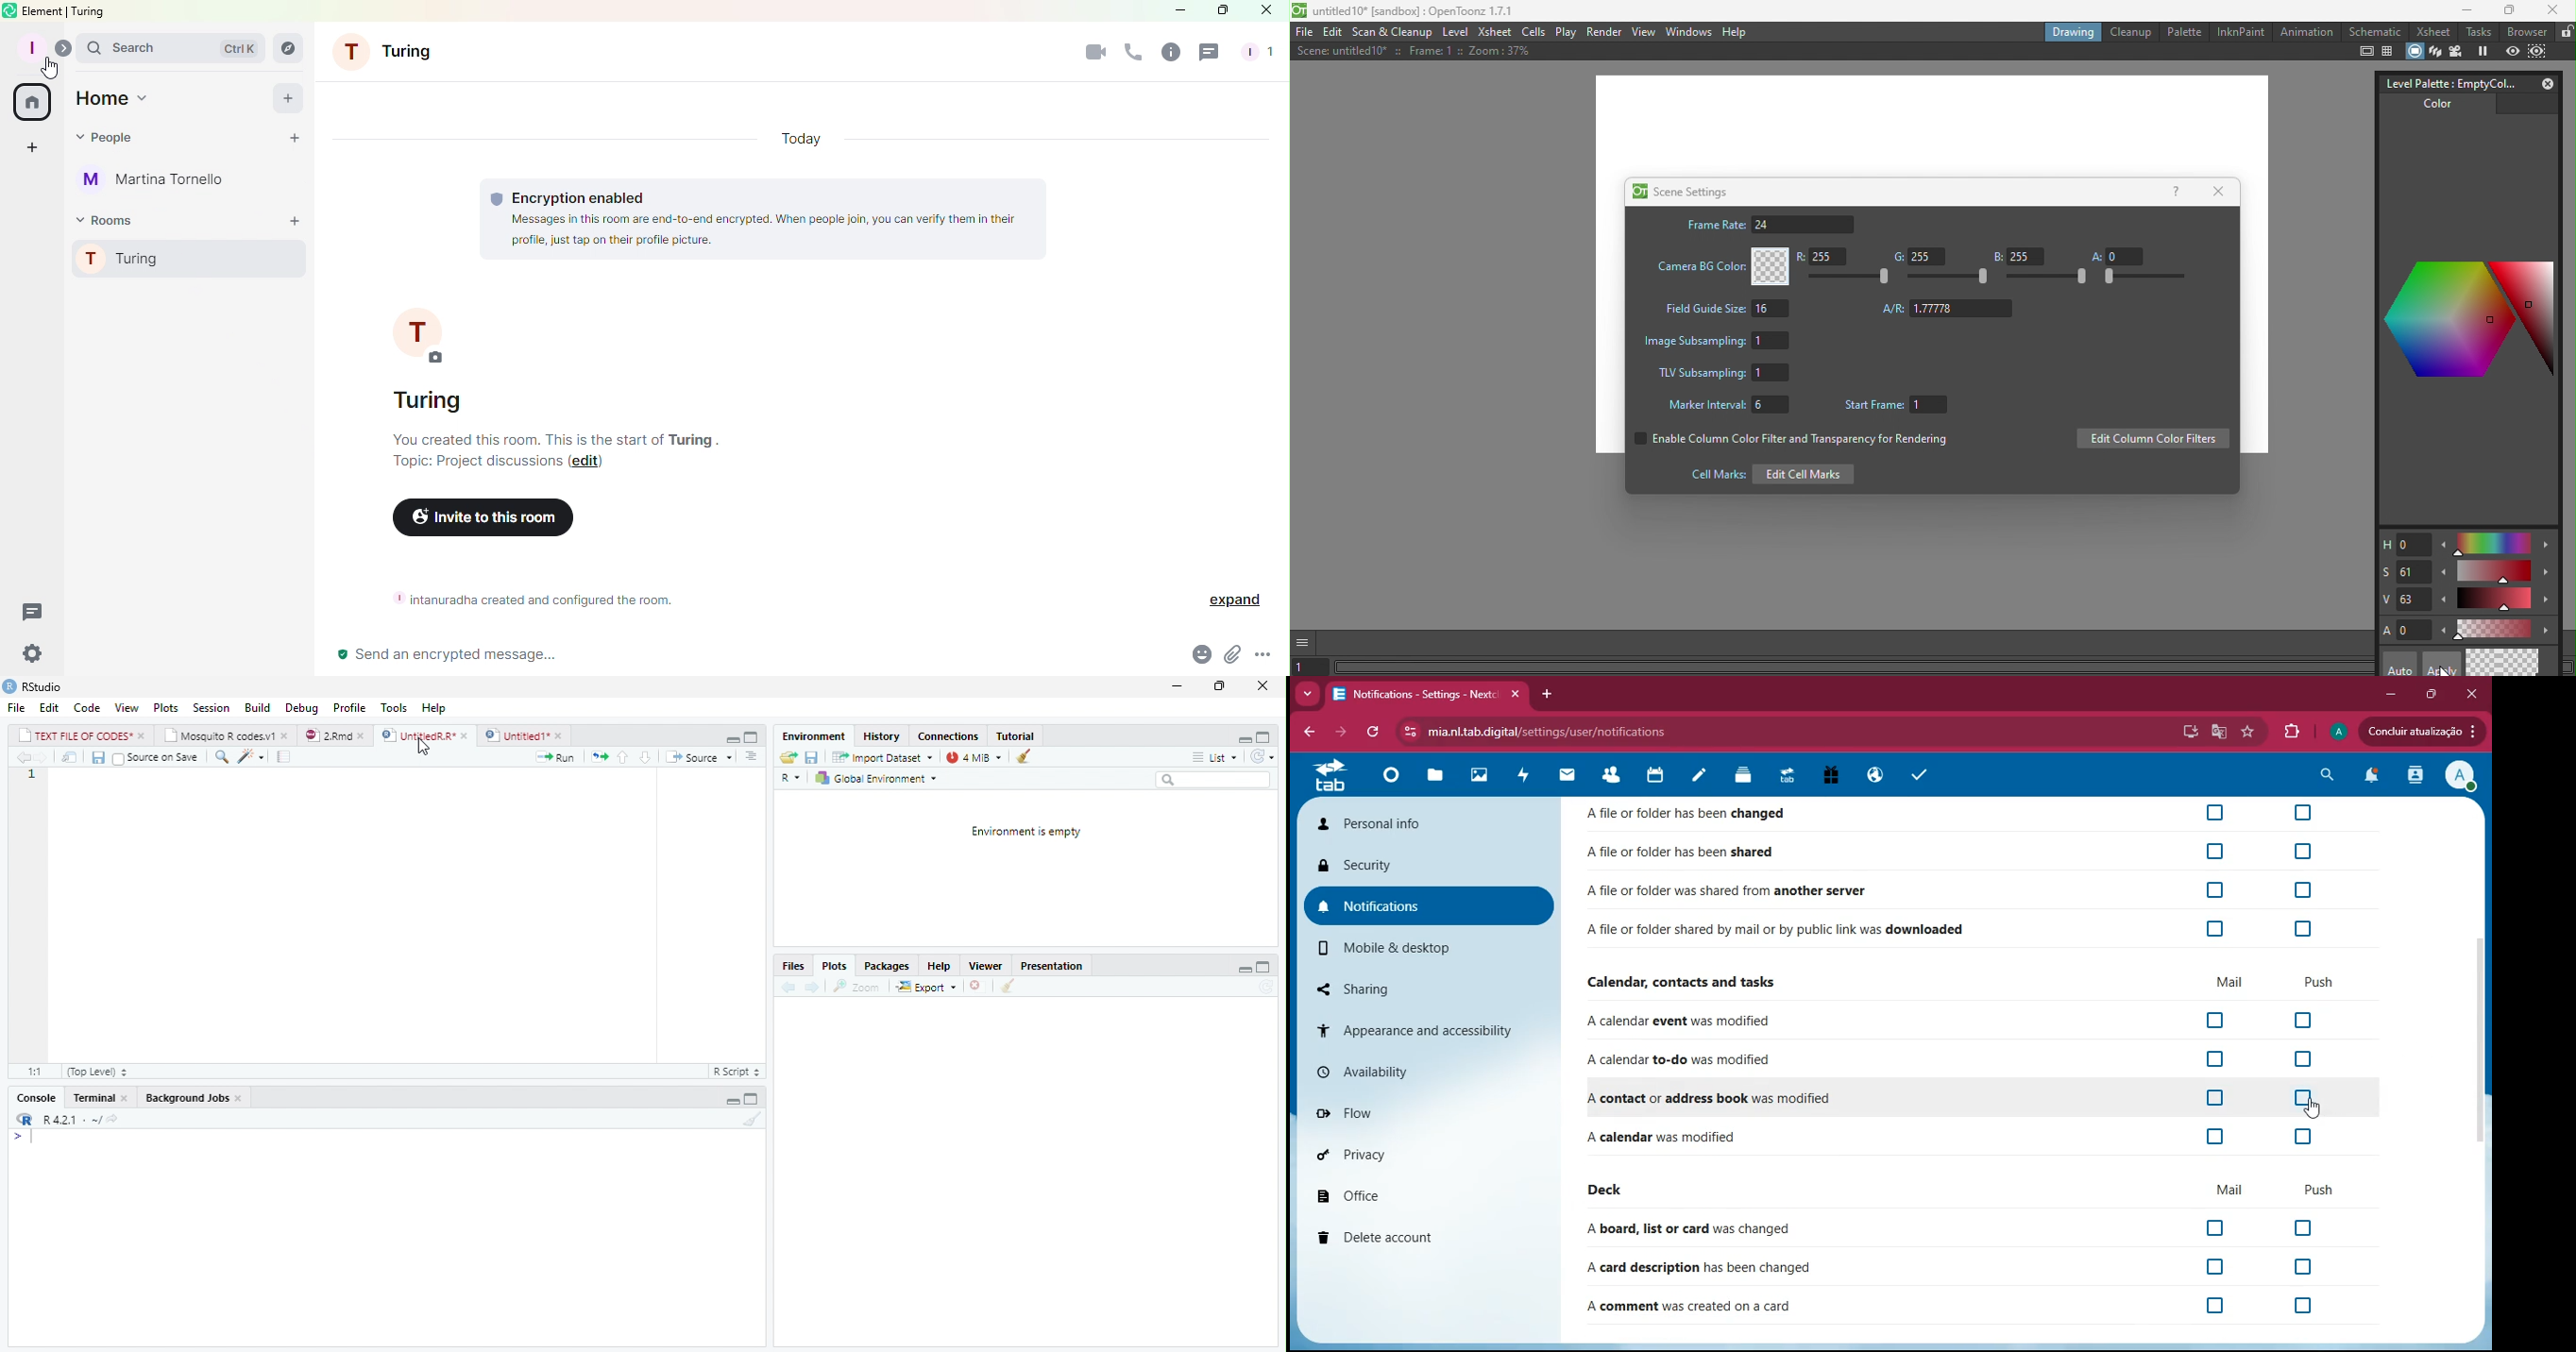  Describe the element at coordinates (2215, 811) in the screenshot. I see `off` at that location.